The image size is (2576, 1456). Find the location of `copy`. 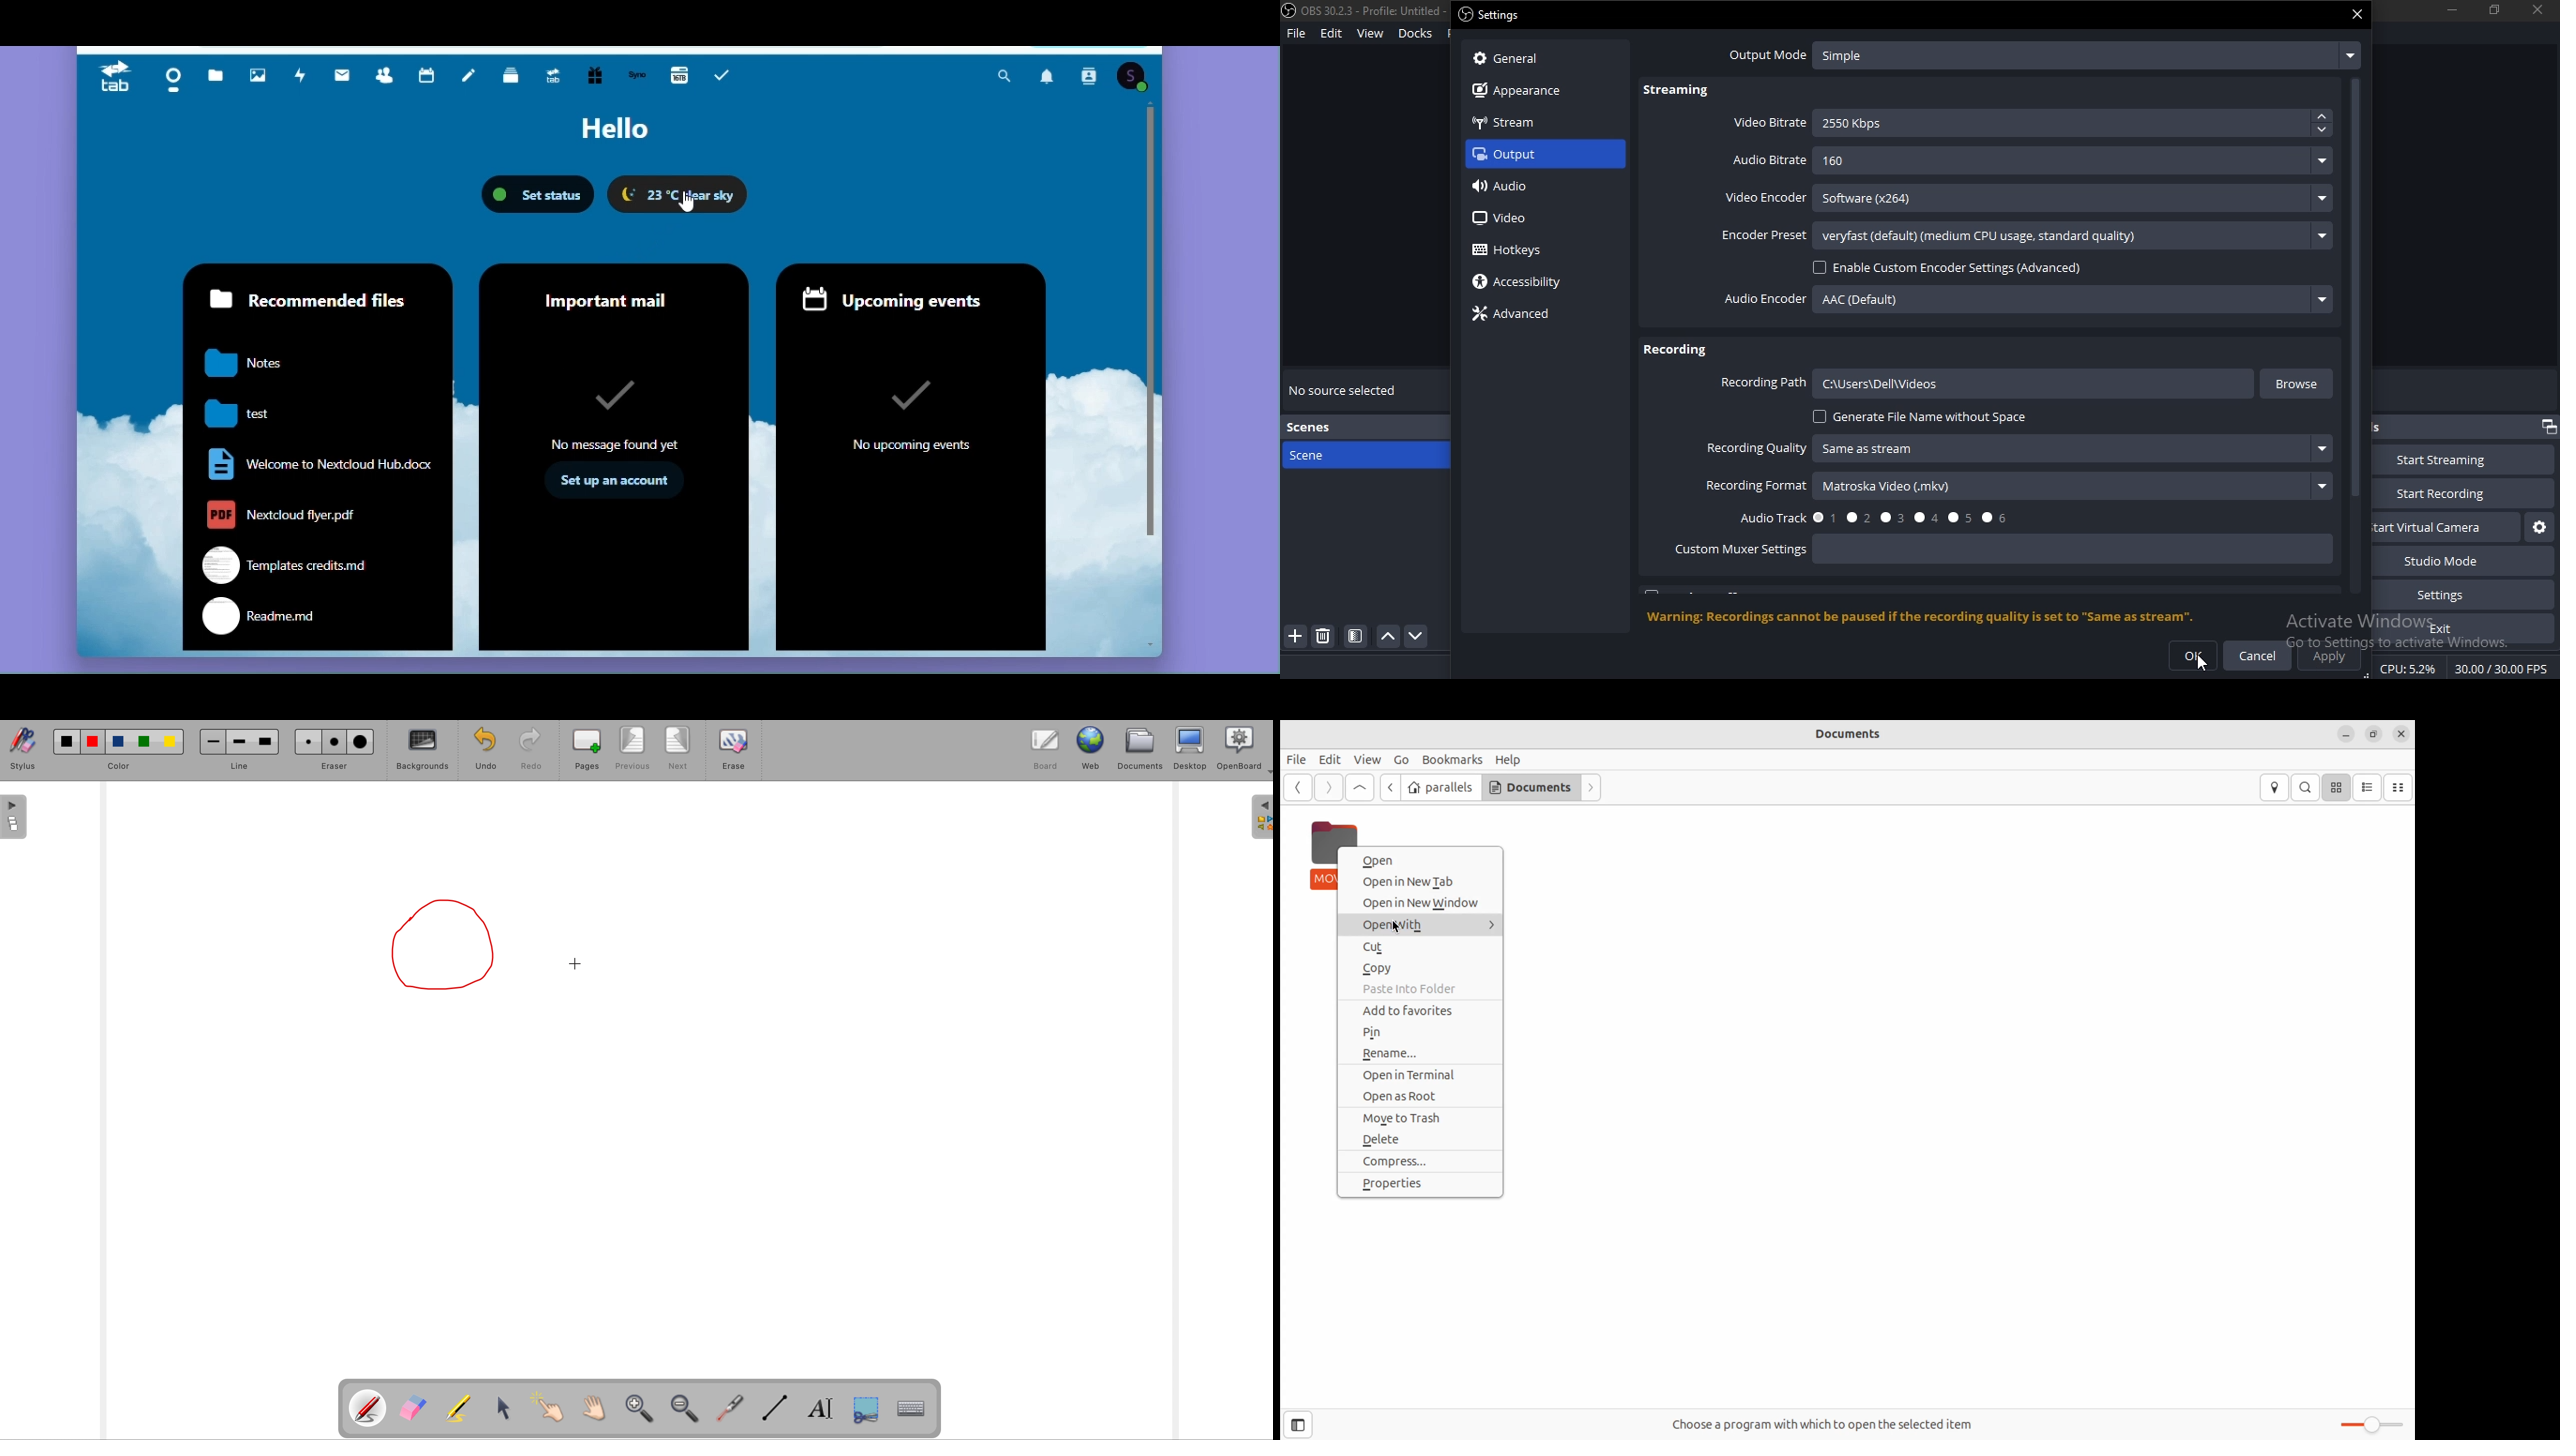

copy is located at coordinates (1421, 968).